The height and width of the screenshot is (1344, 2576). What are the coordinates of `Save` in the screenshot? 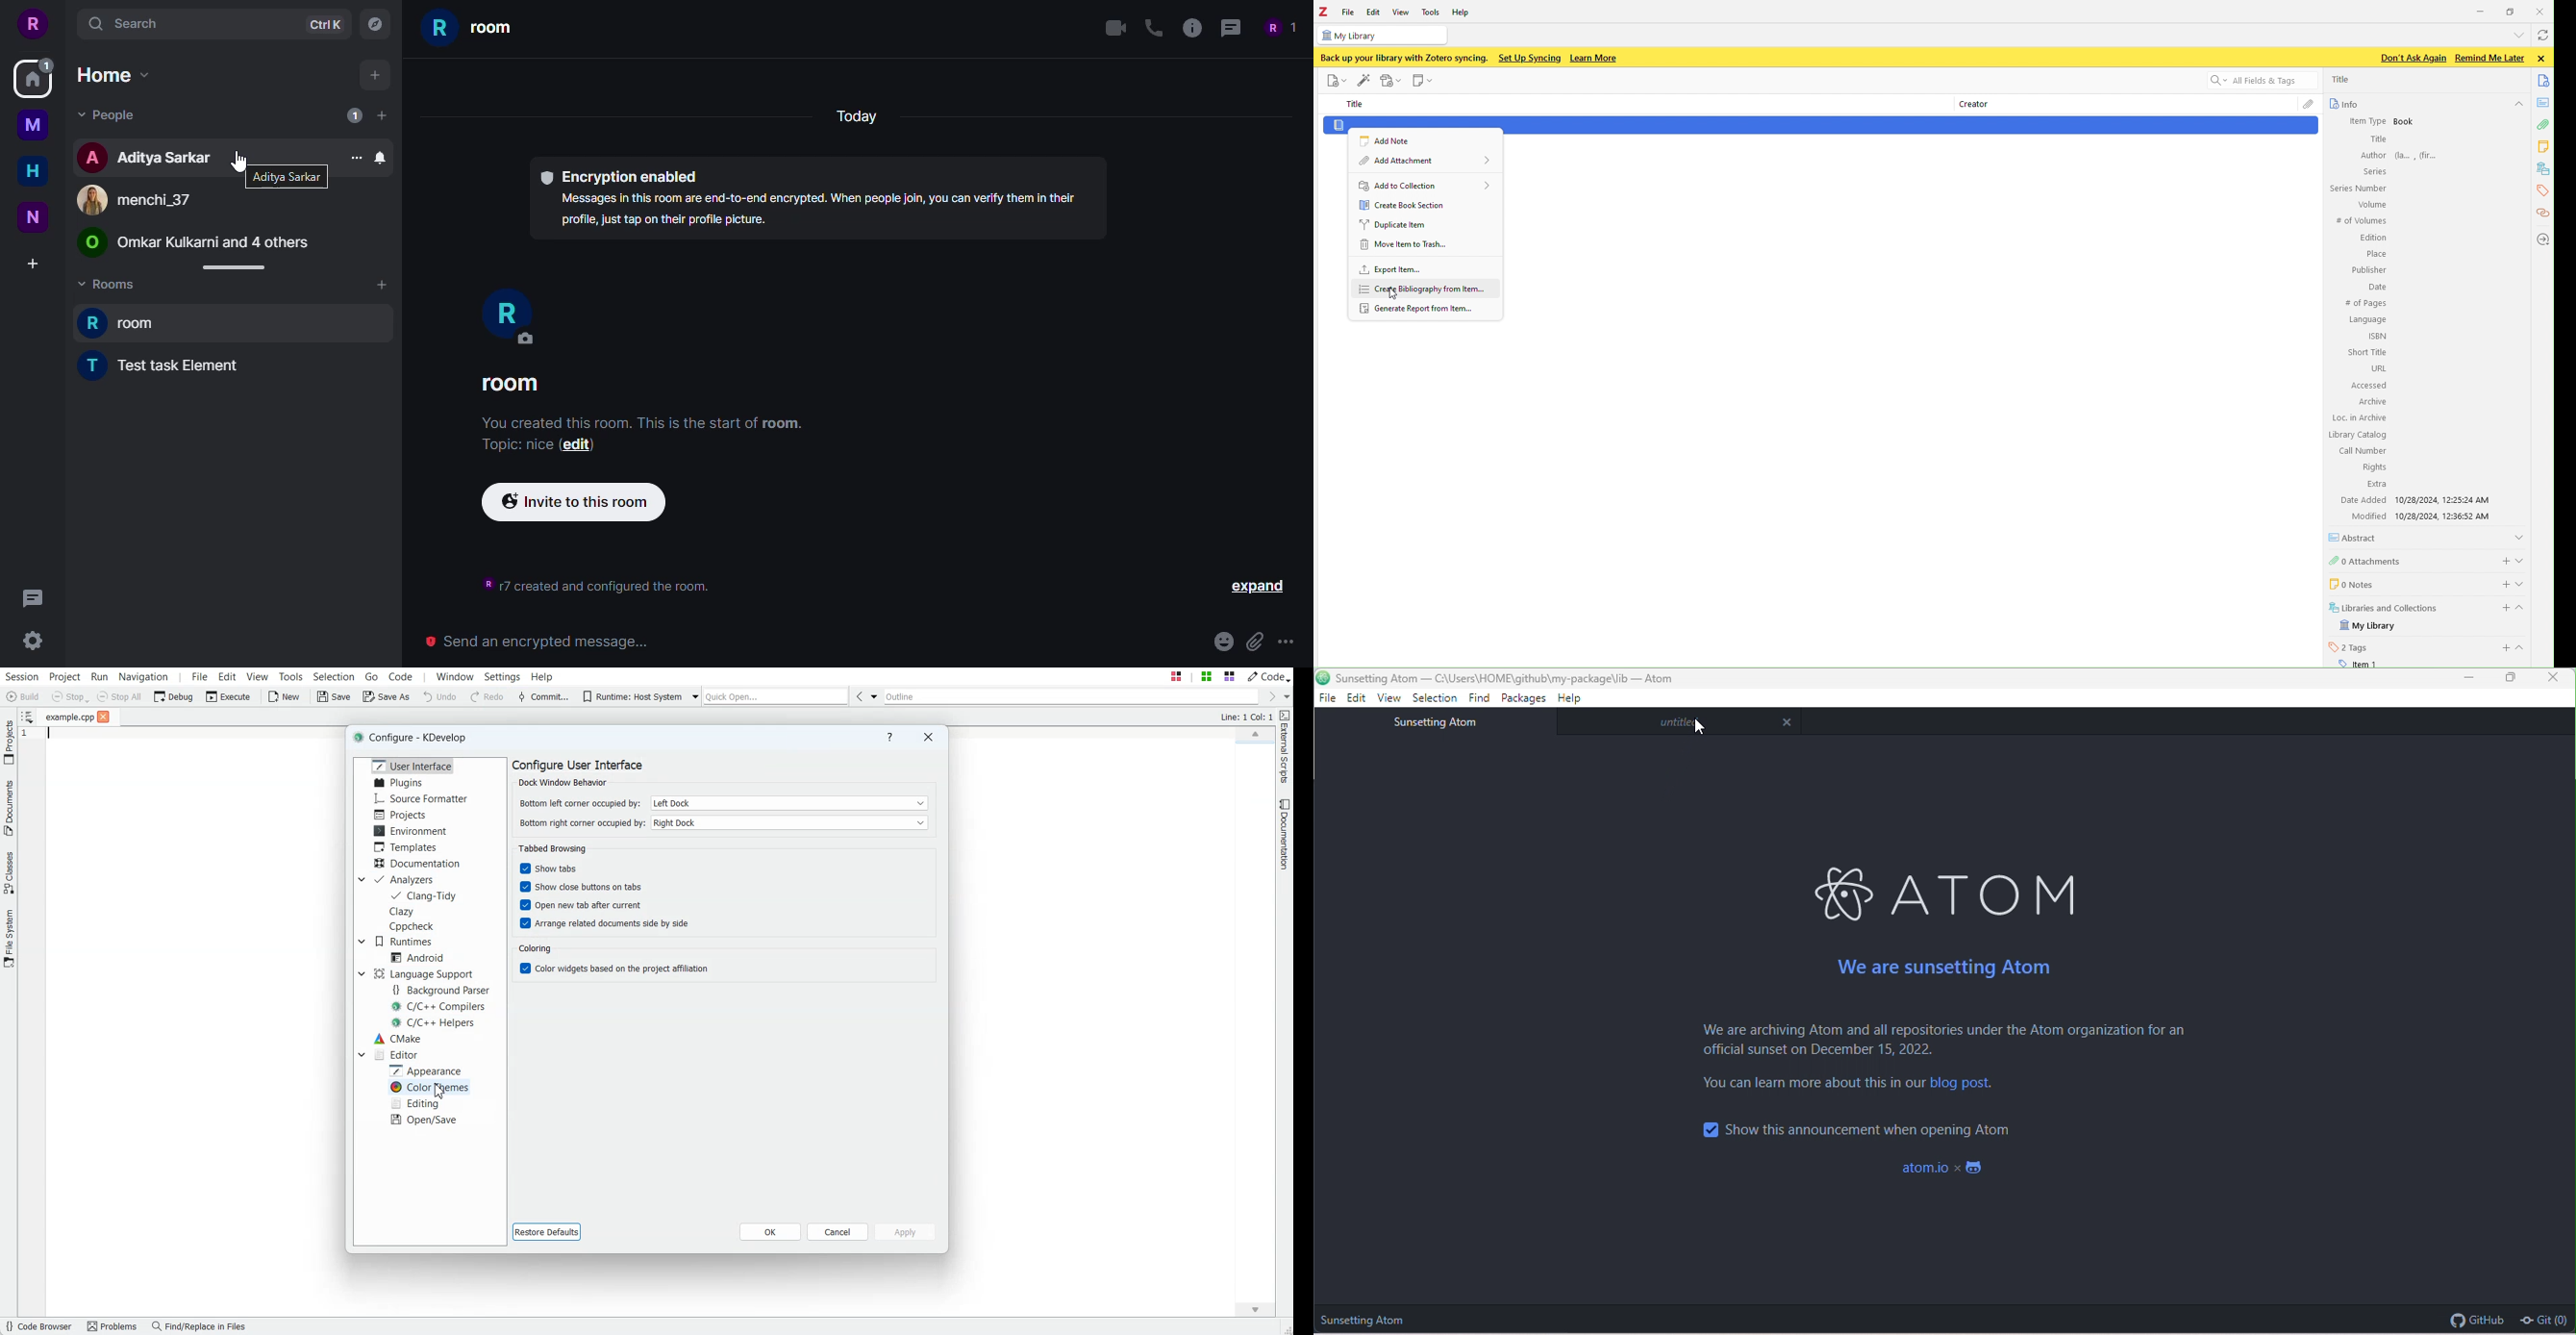 It's located at (334, 697).